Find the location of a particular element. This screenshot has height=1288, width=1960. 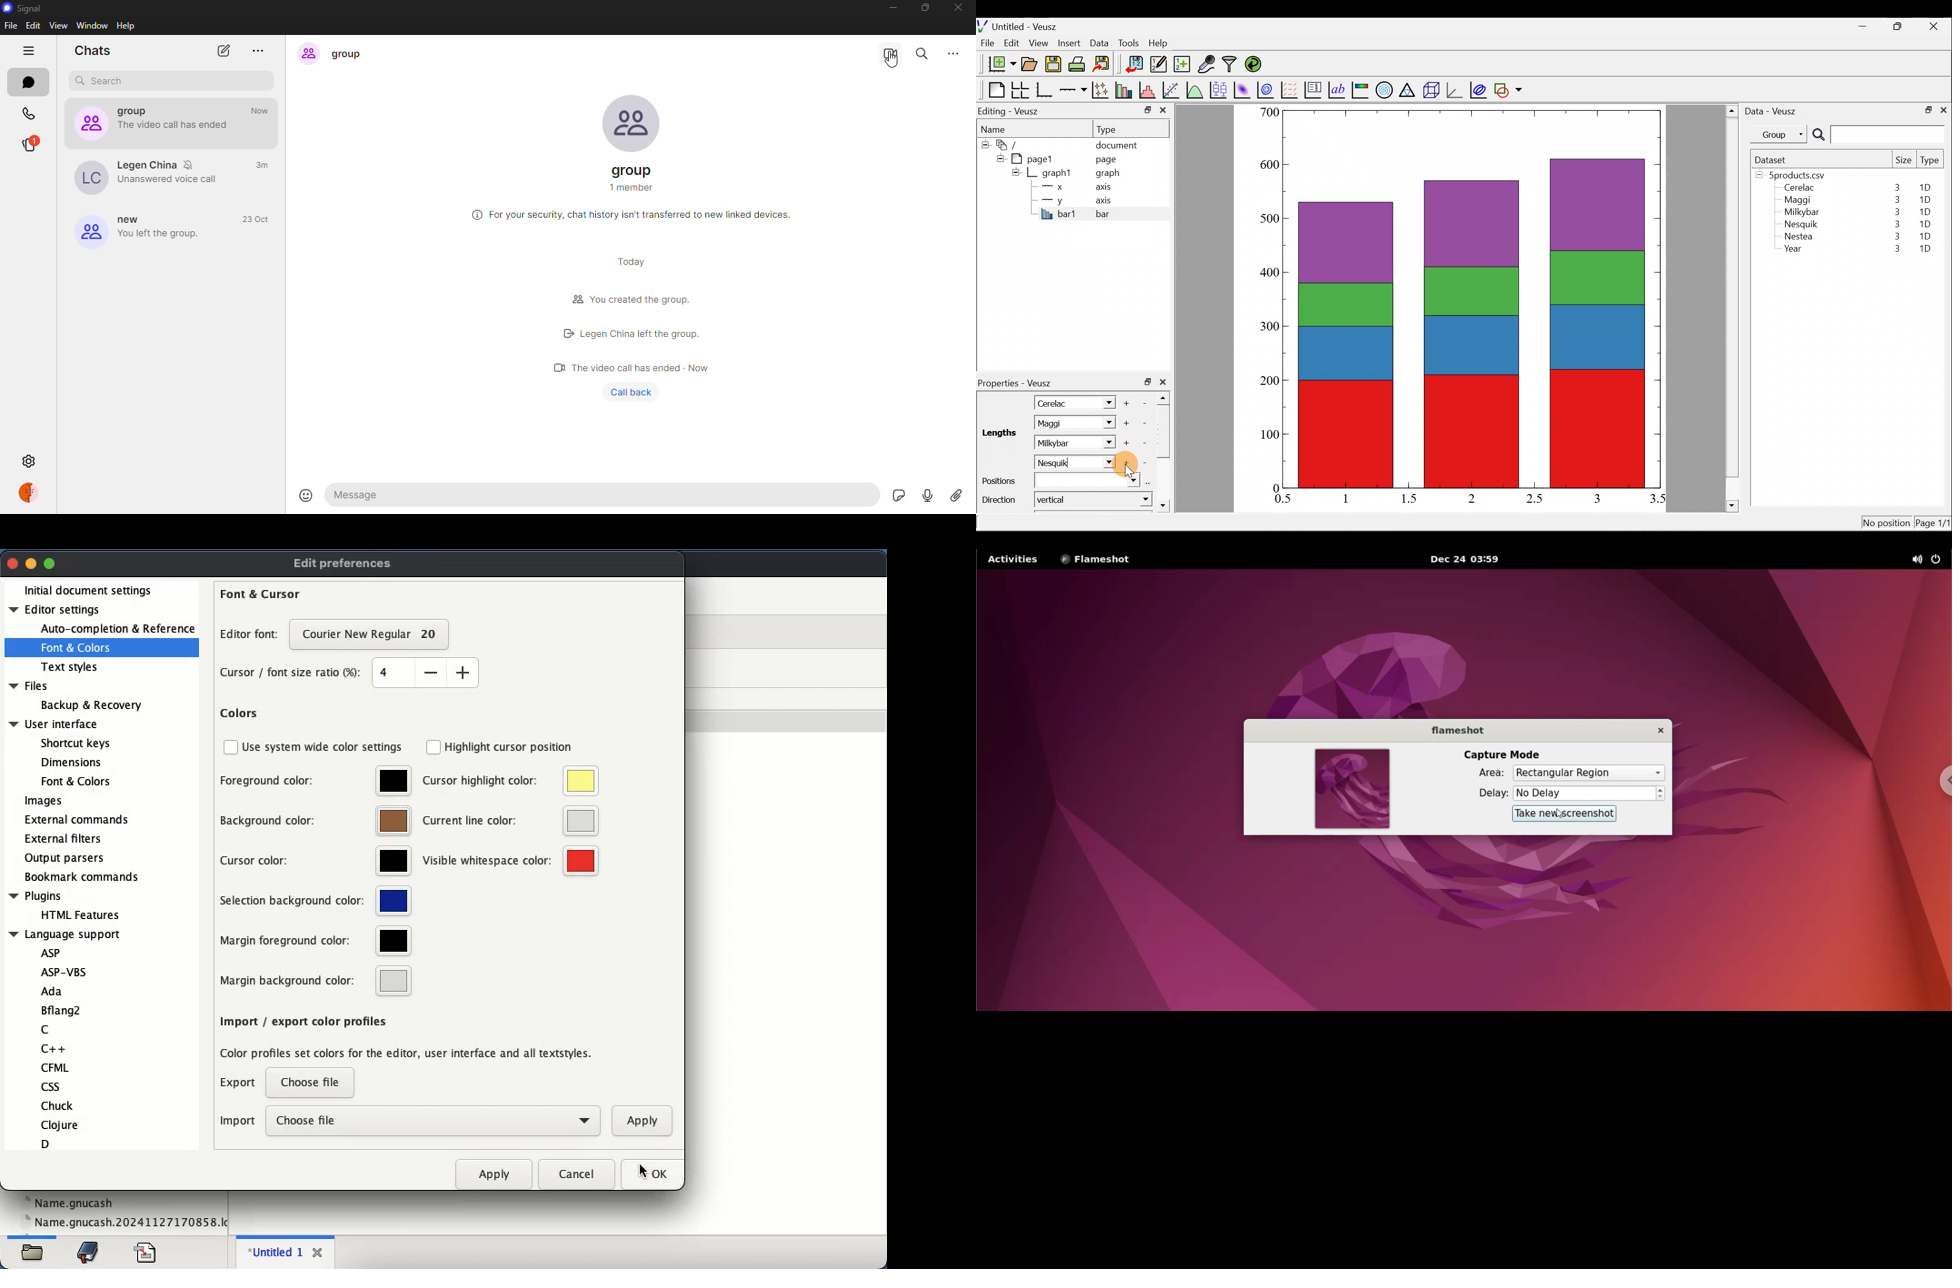

today is located at coordinates (632, 260).